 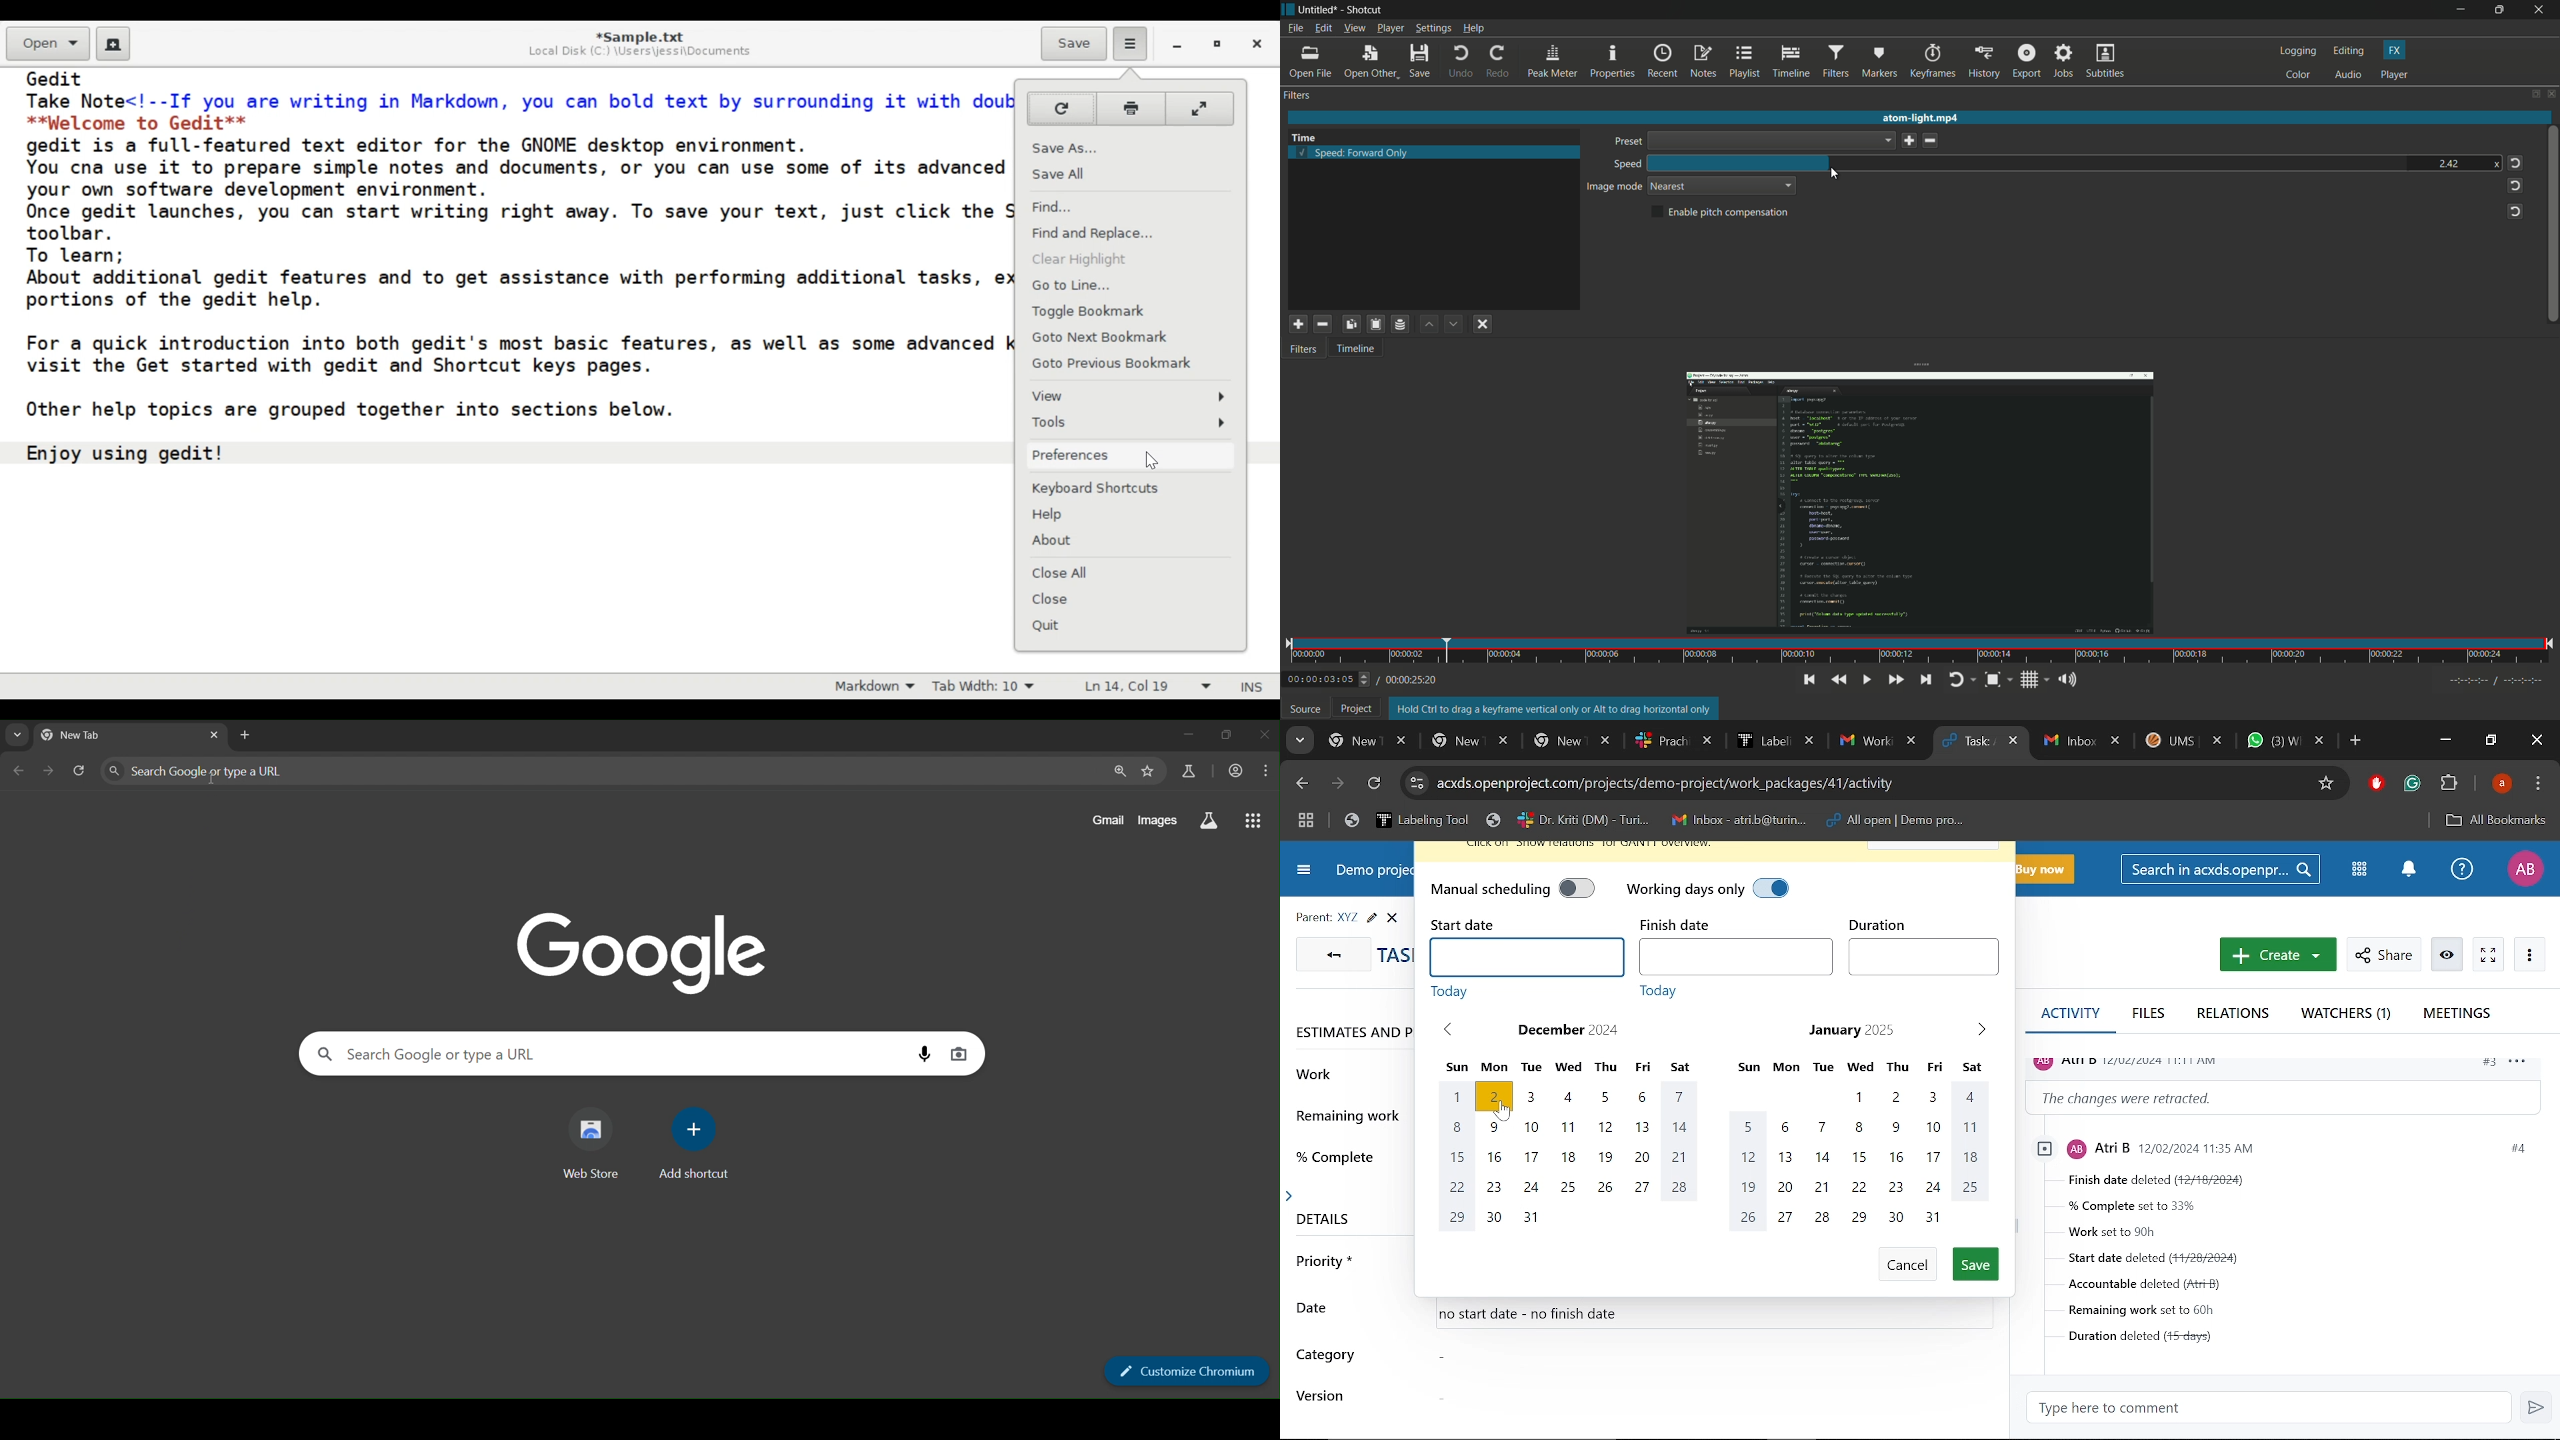 What do you see at coordinates (2034, 679) in the screenshot?
I see `show grid` at bounding box center [2034, 679].